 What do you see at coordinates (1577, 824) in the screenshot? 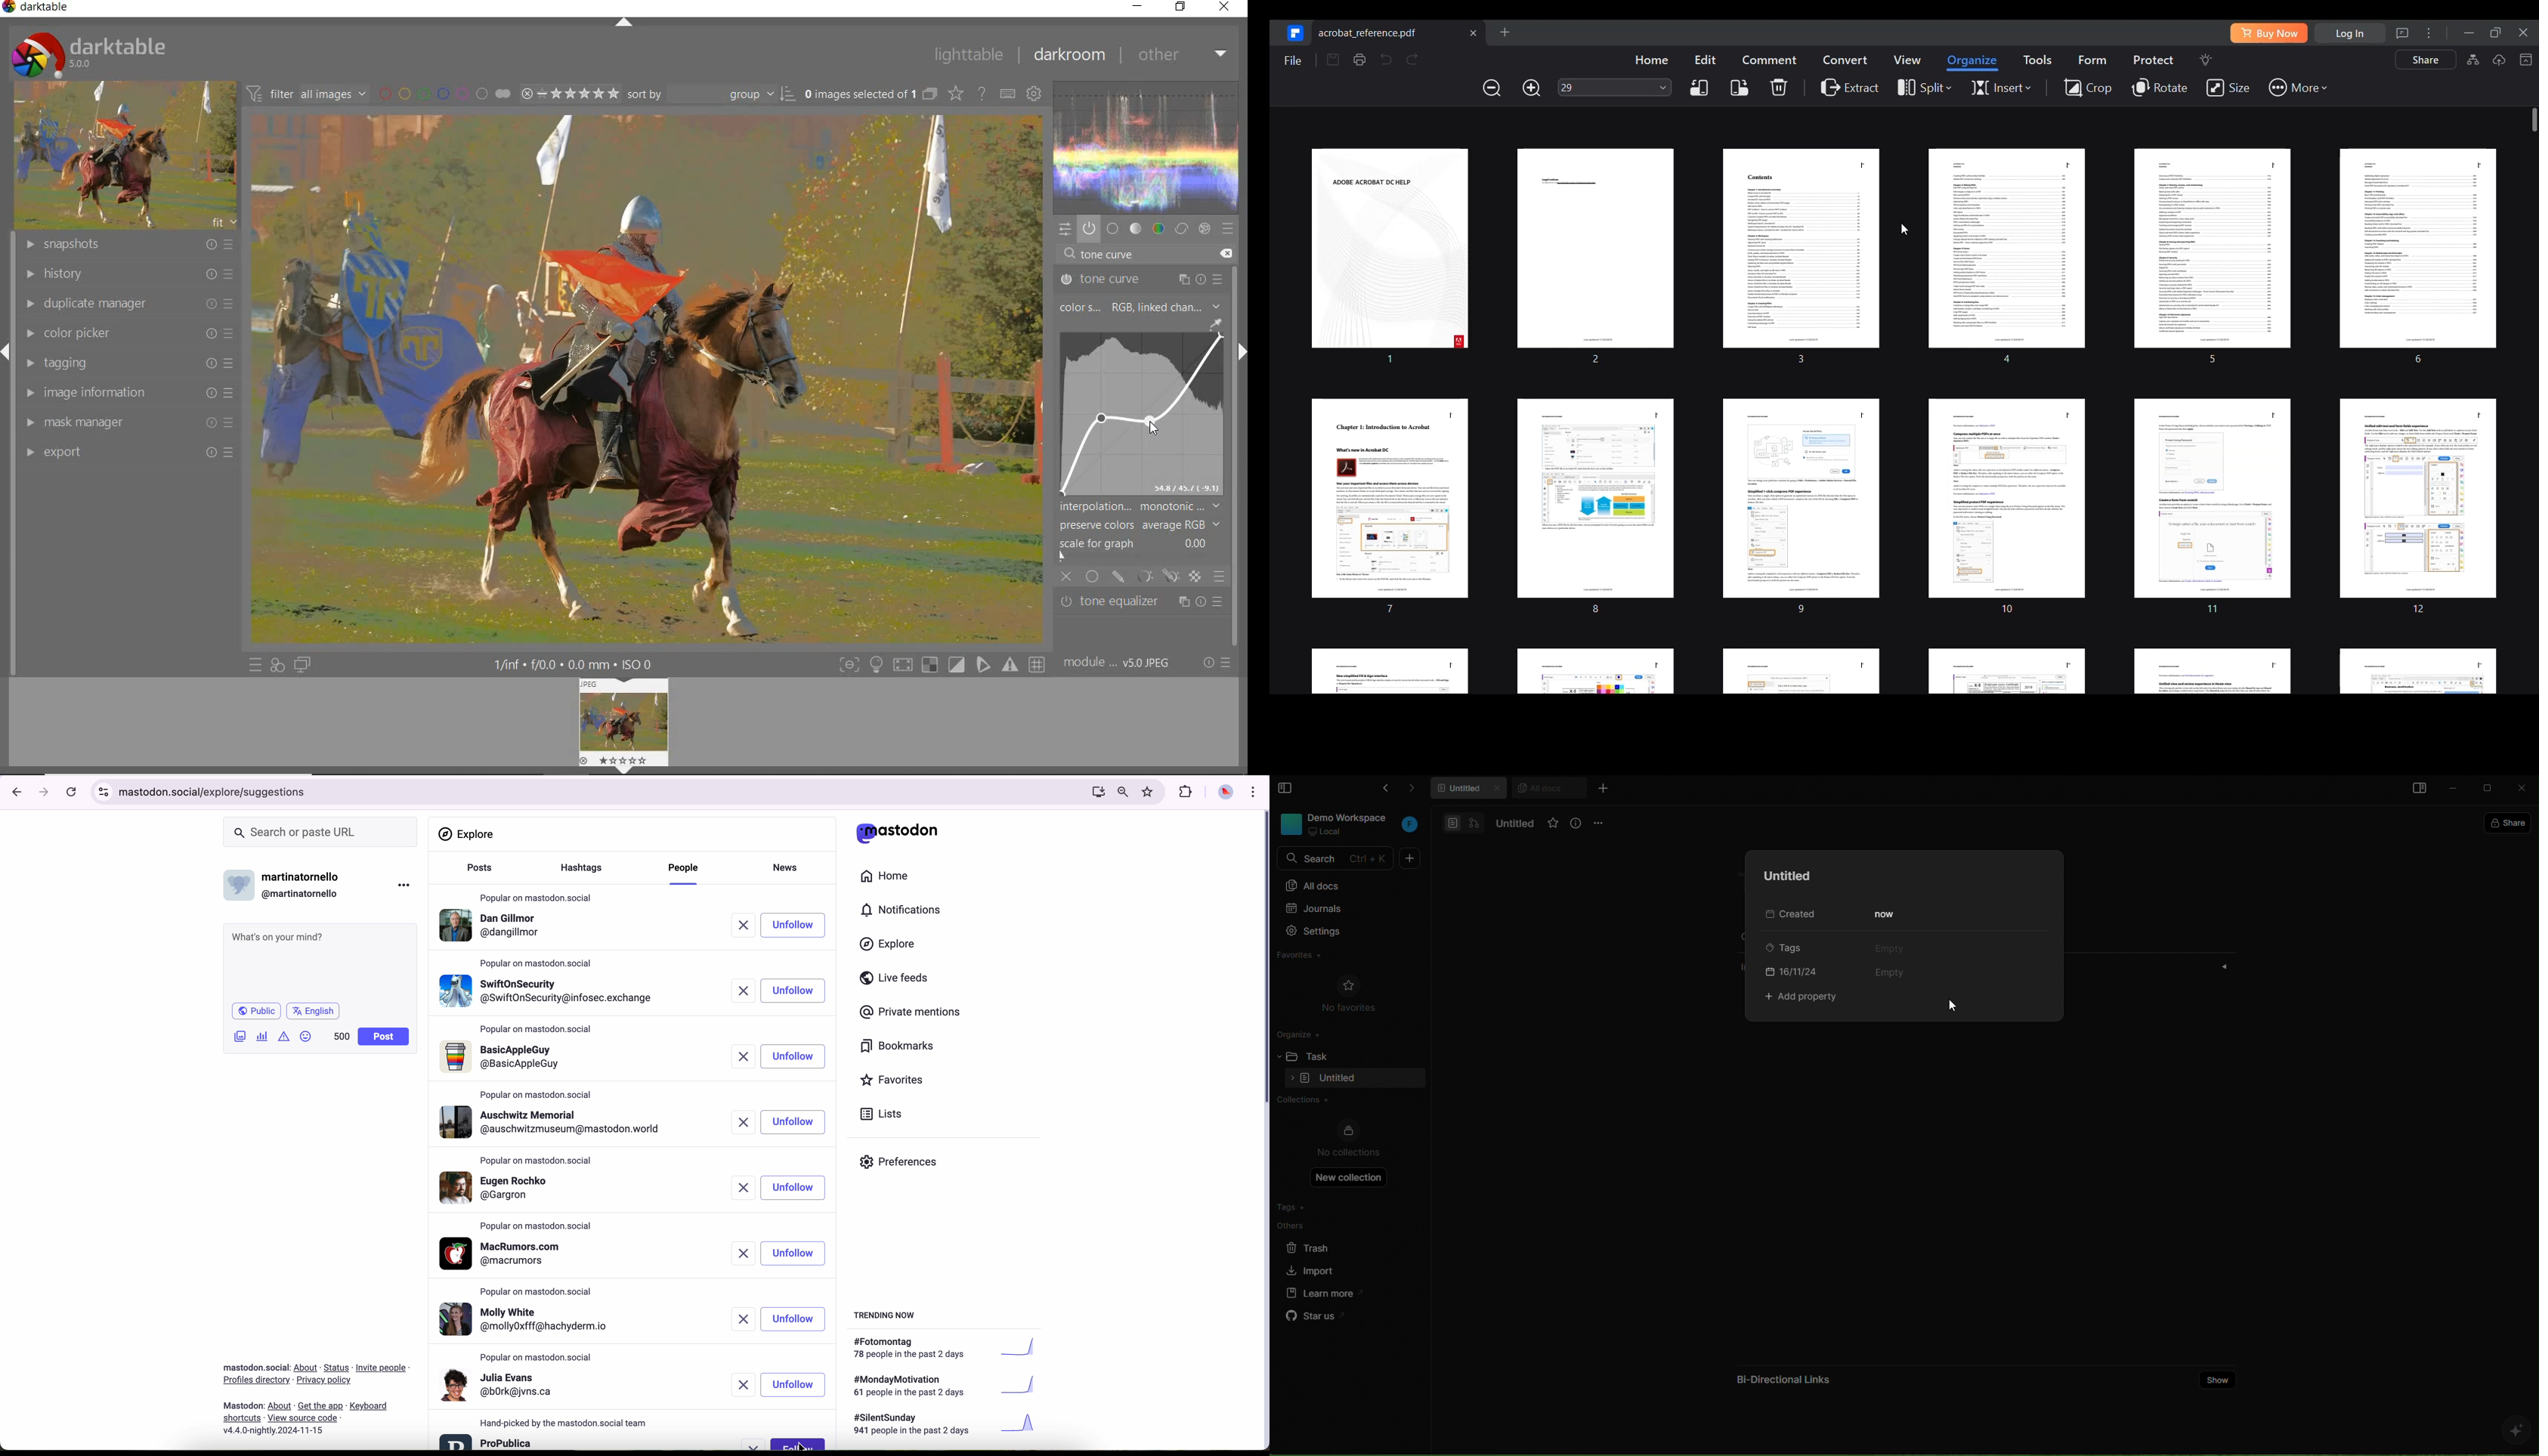
I see `info` at bounding box center [1577, 824].